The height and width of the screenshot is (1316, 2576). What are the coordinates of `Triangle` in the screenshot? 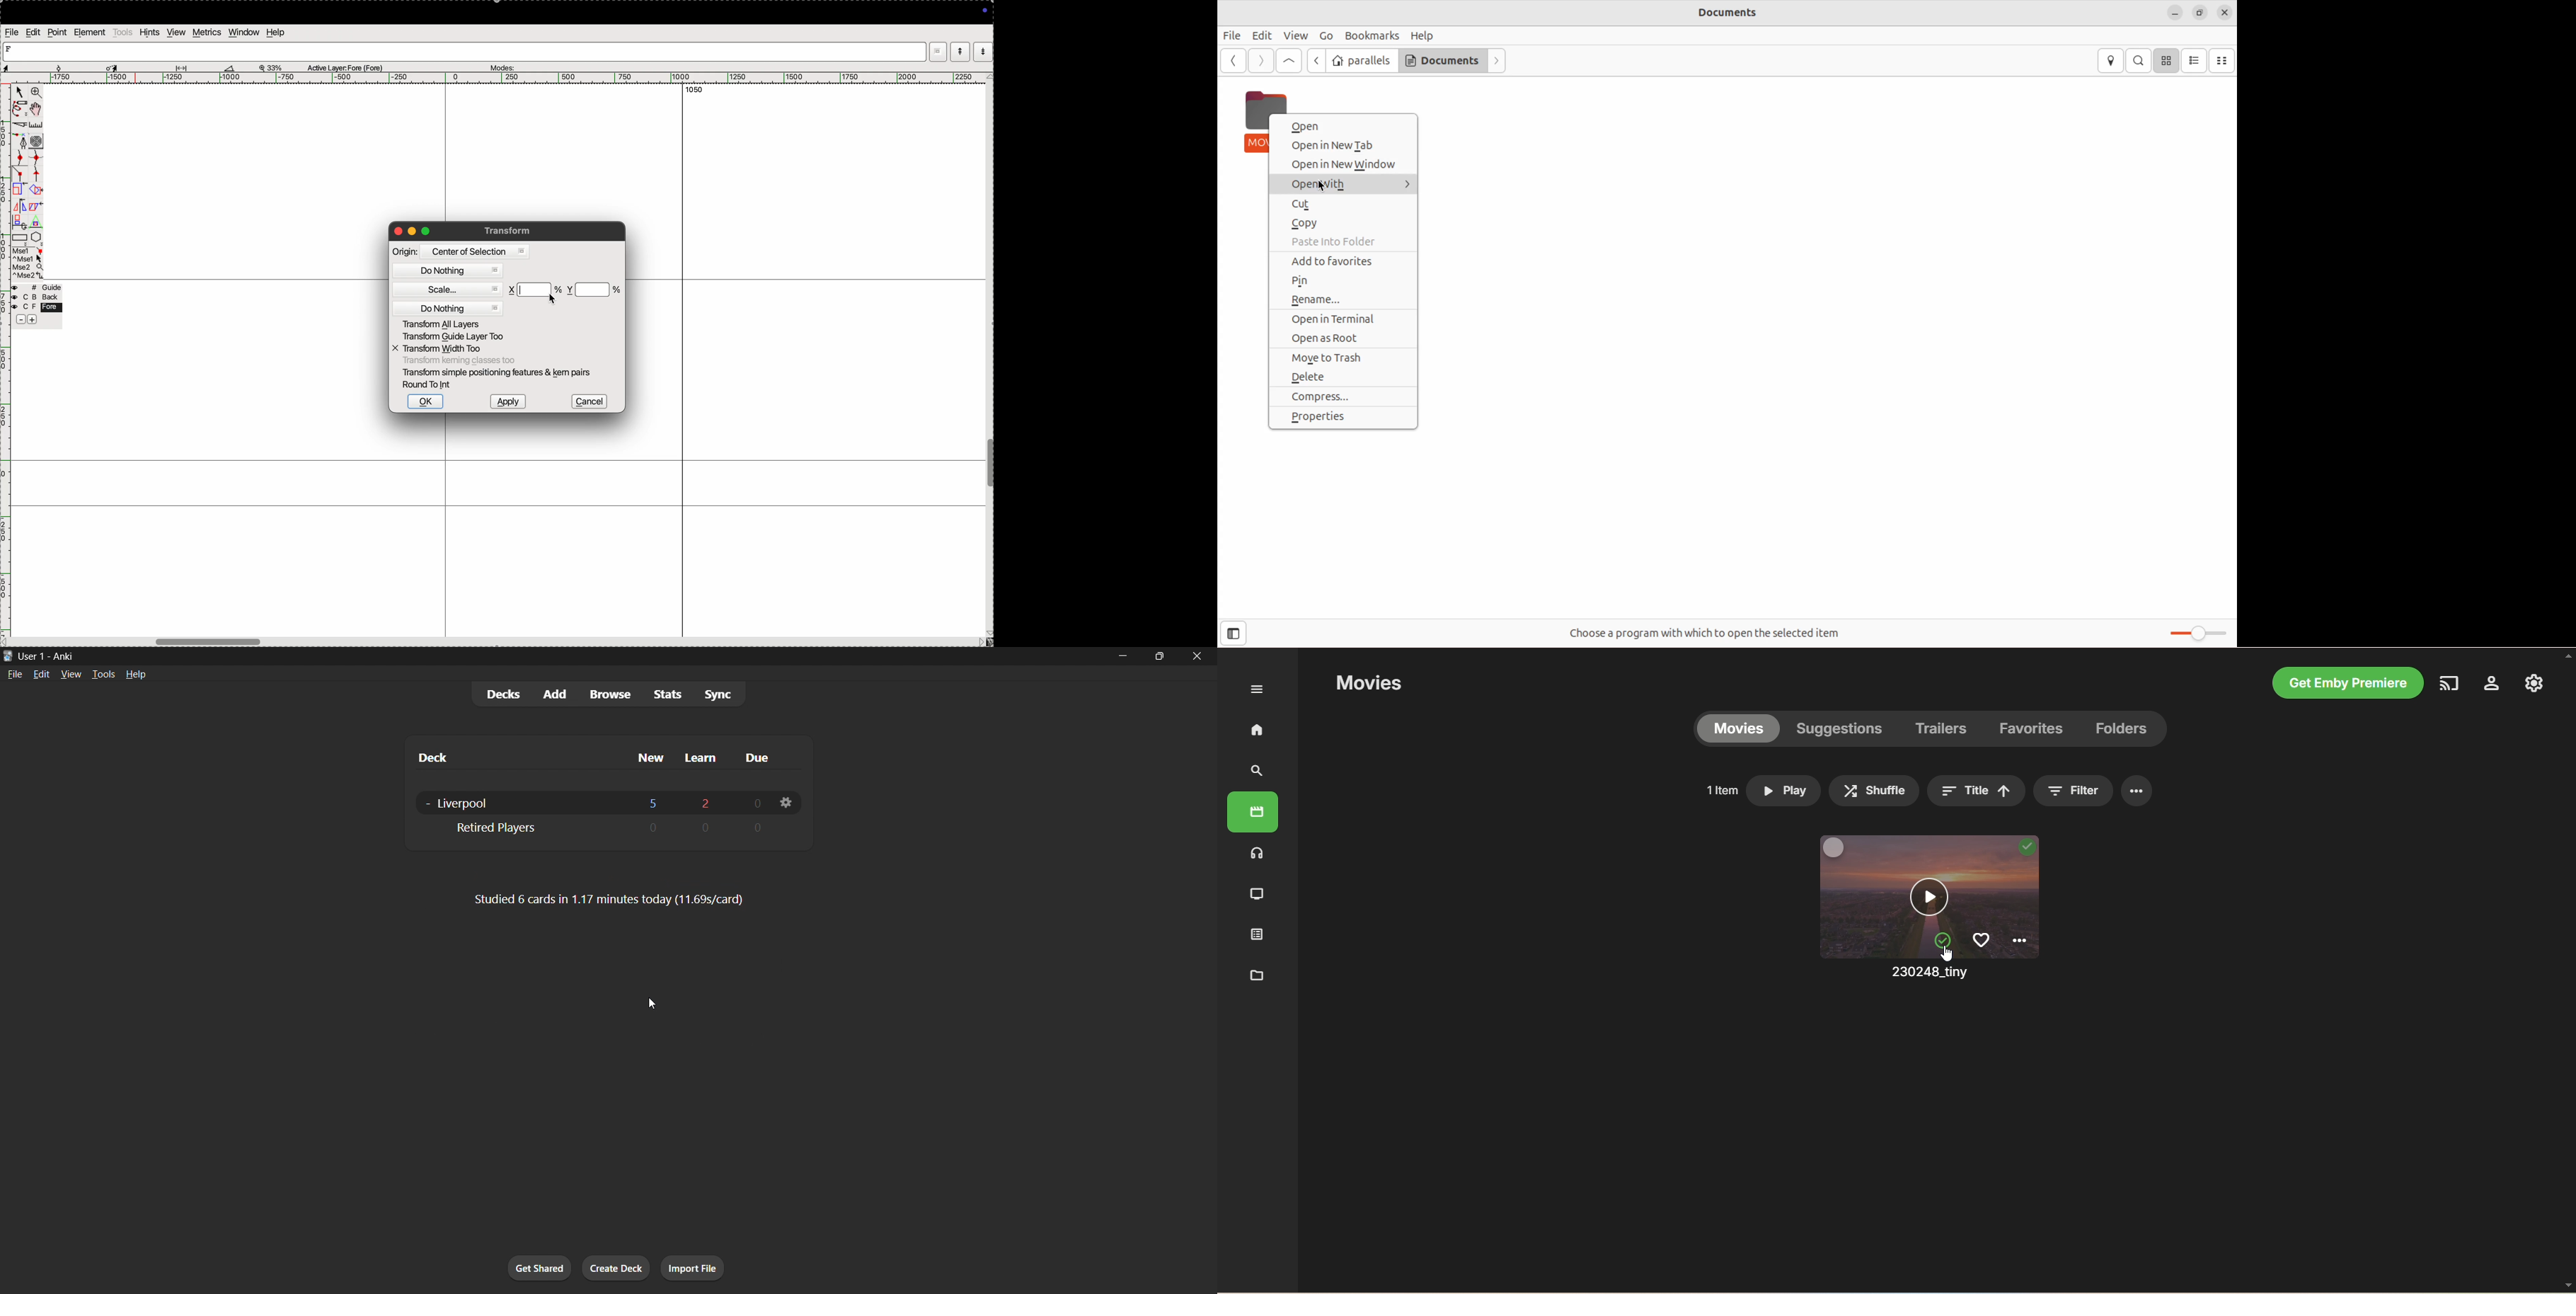 It's located at (36, 222).